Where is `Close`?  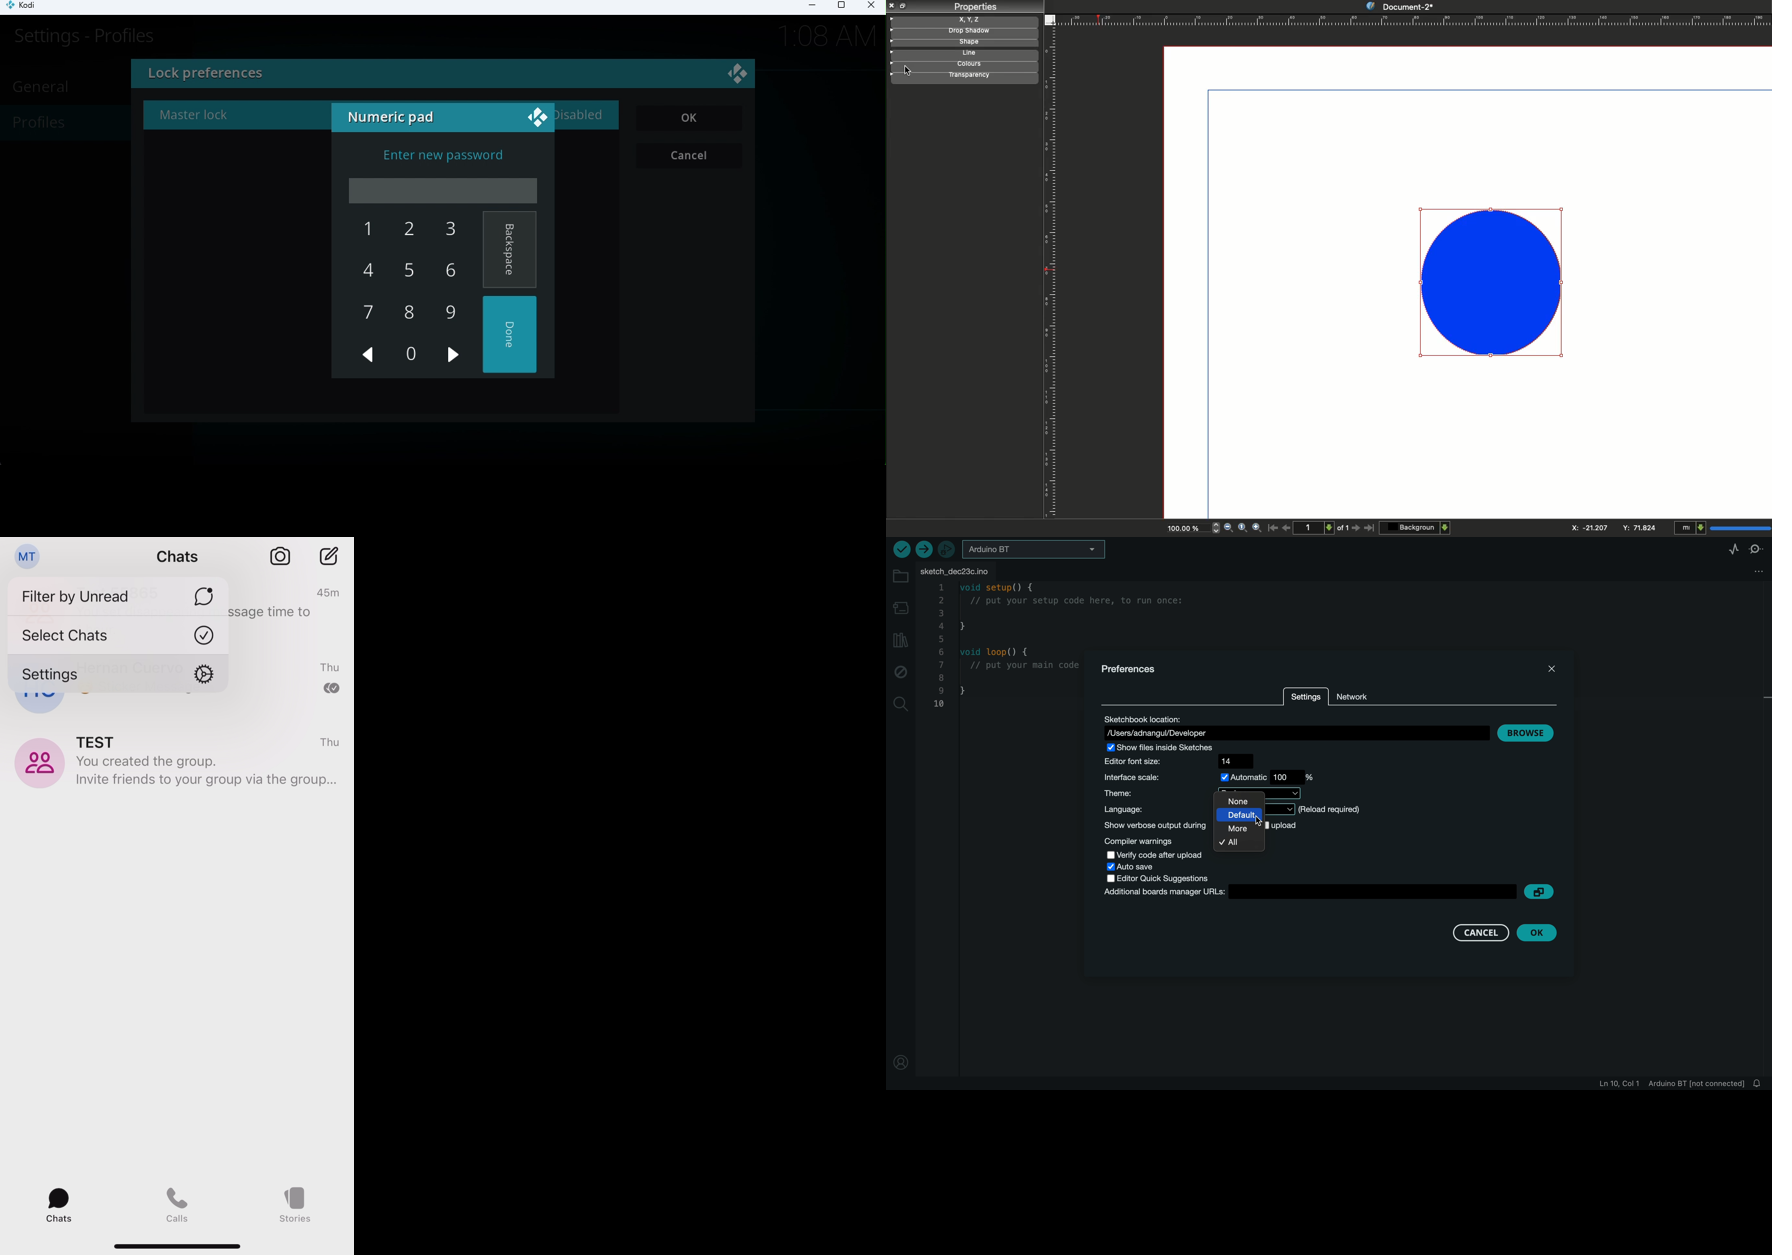
Close is located at coordinates (739, 76).